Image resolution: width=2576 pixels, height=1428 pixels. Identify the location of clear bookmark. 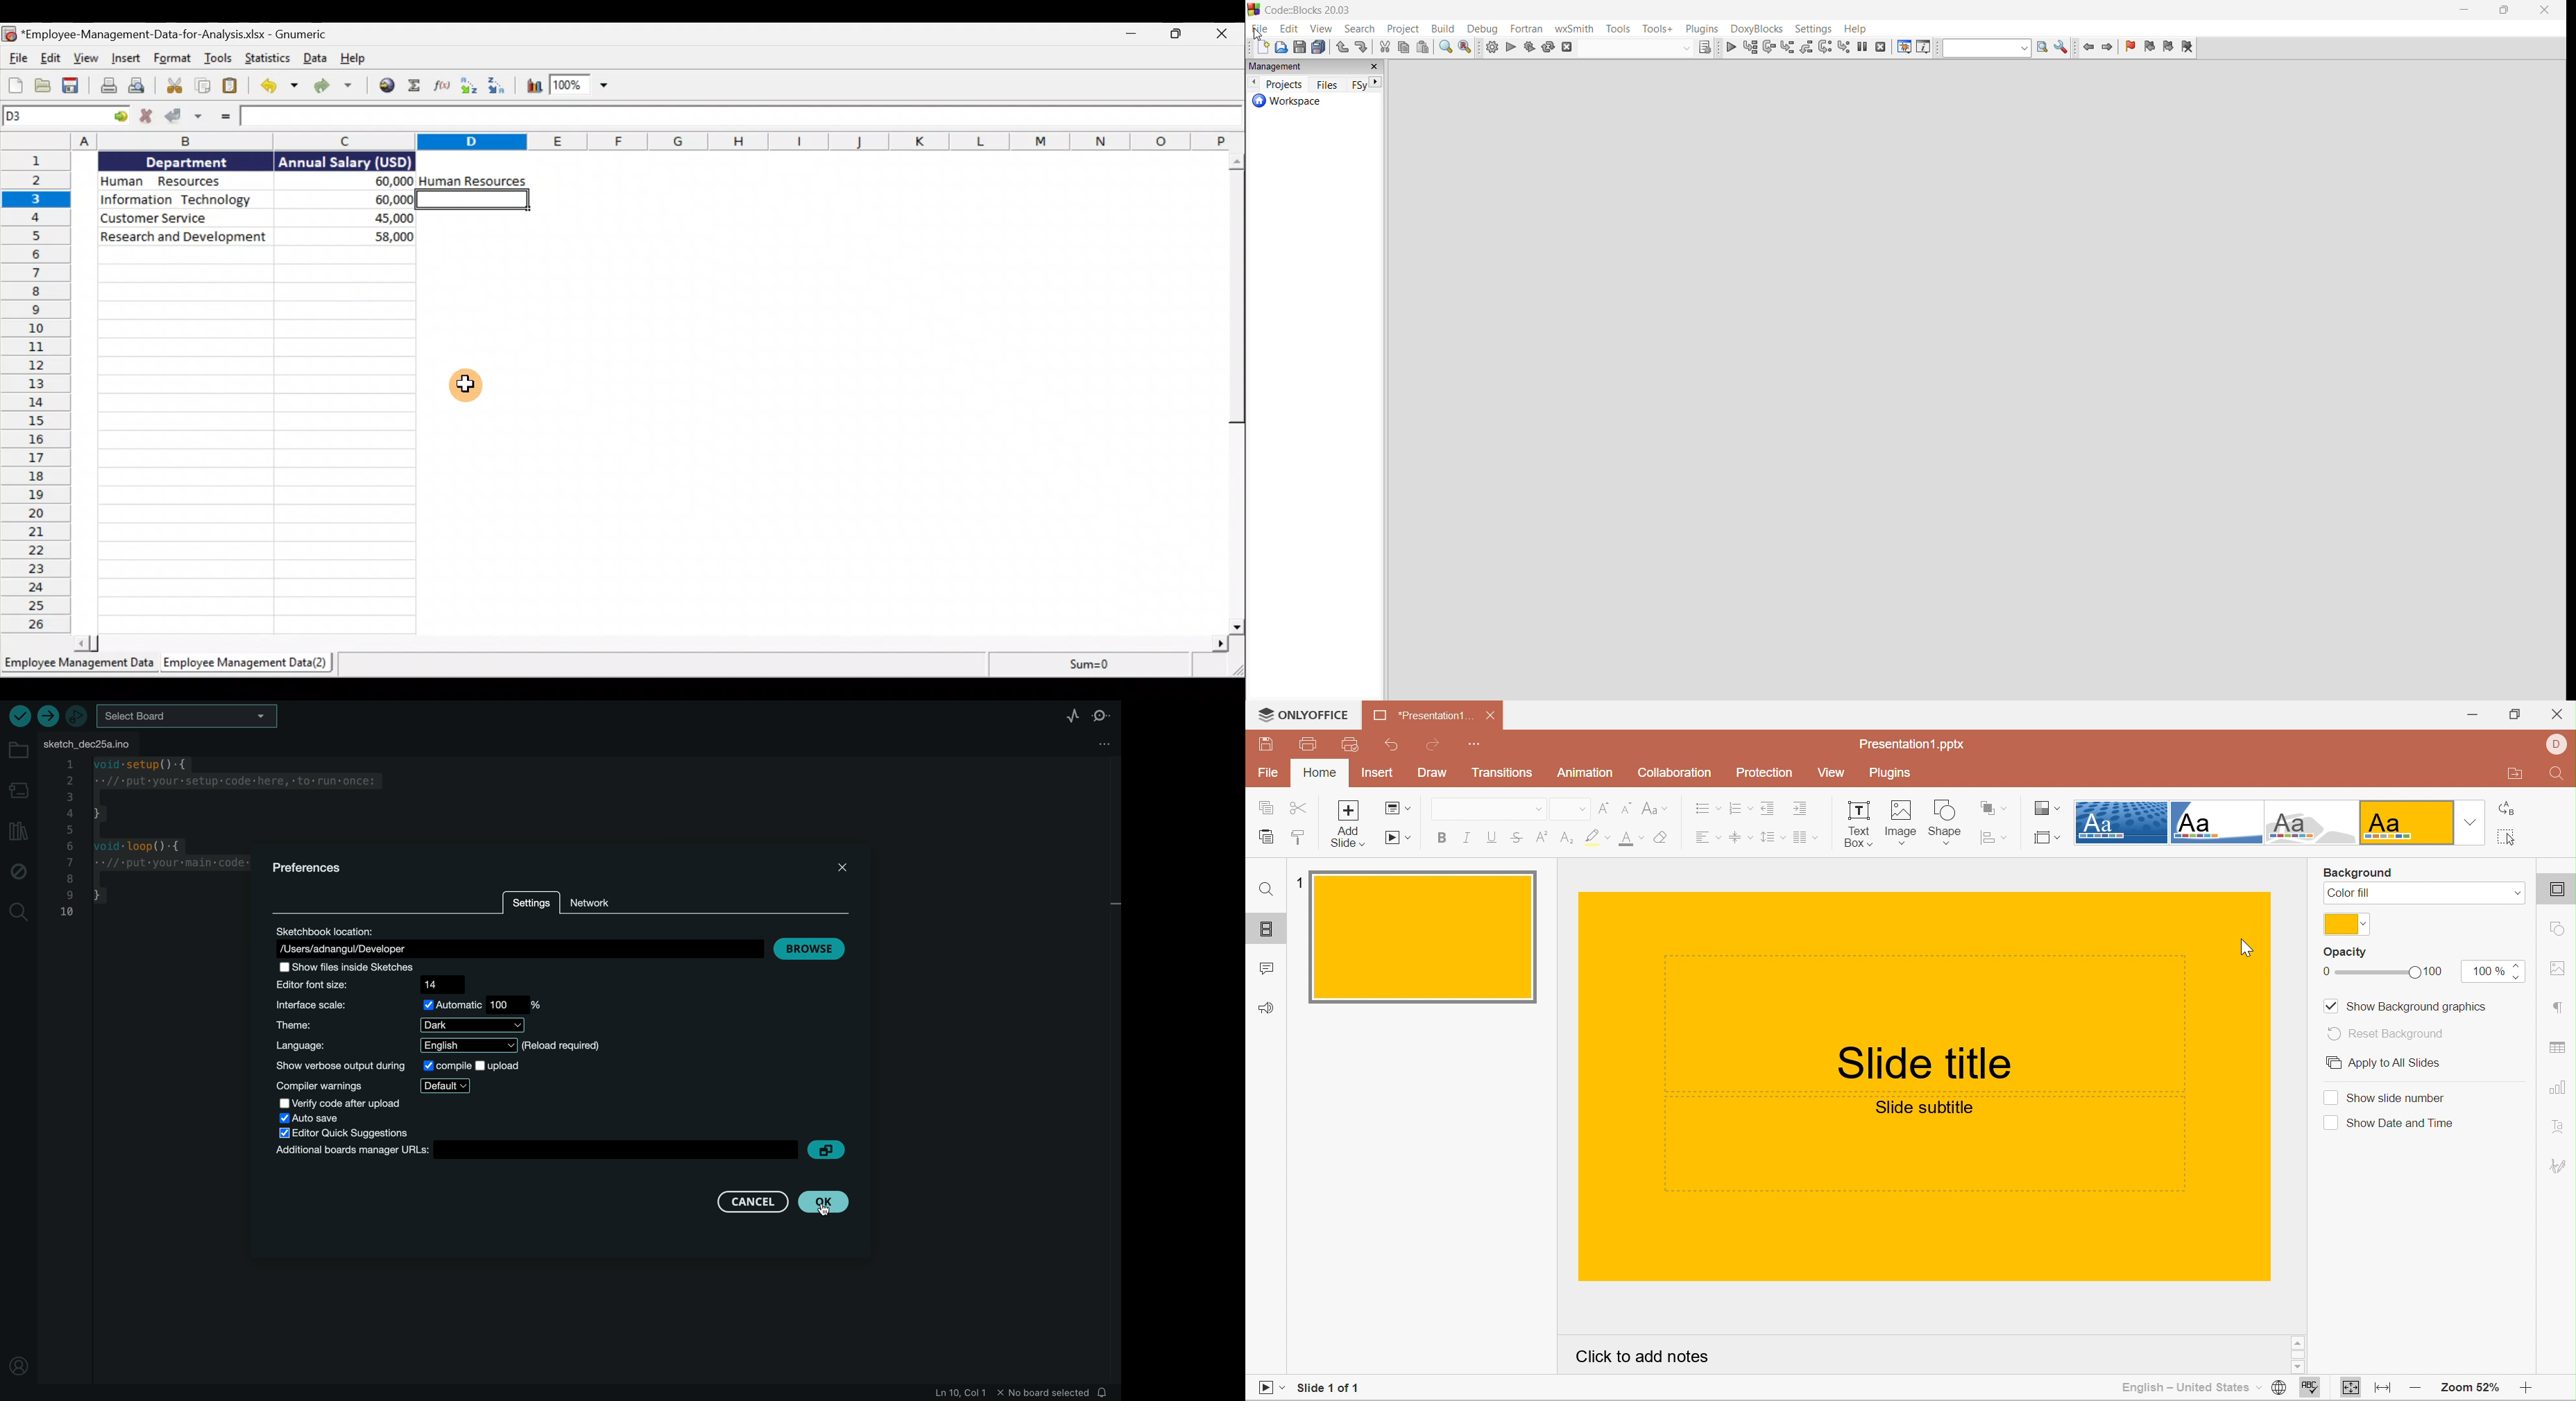
(2189, 47).